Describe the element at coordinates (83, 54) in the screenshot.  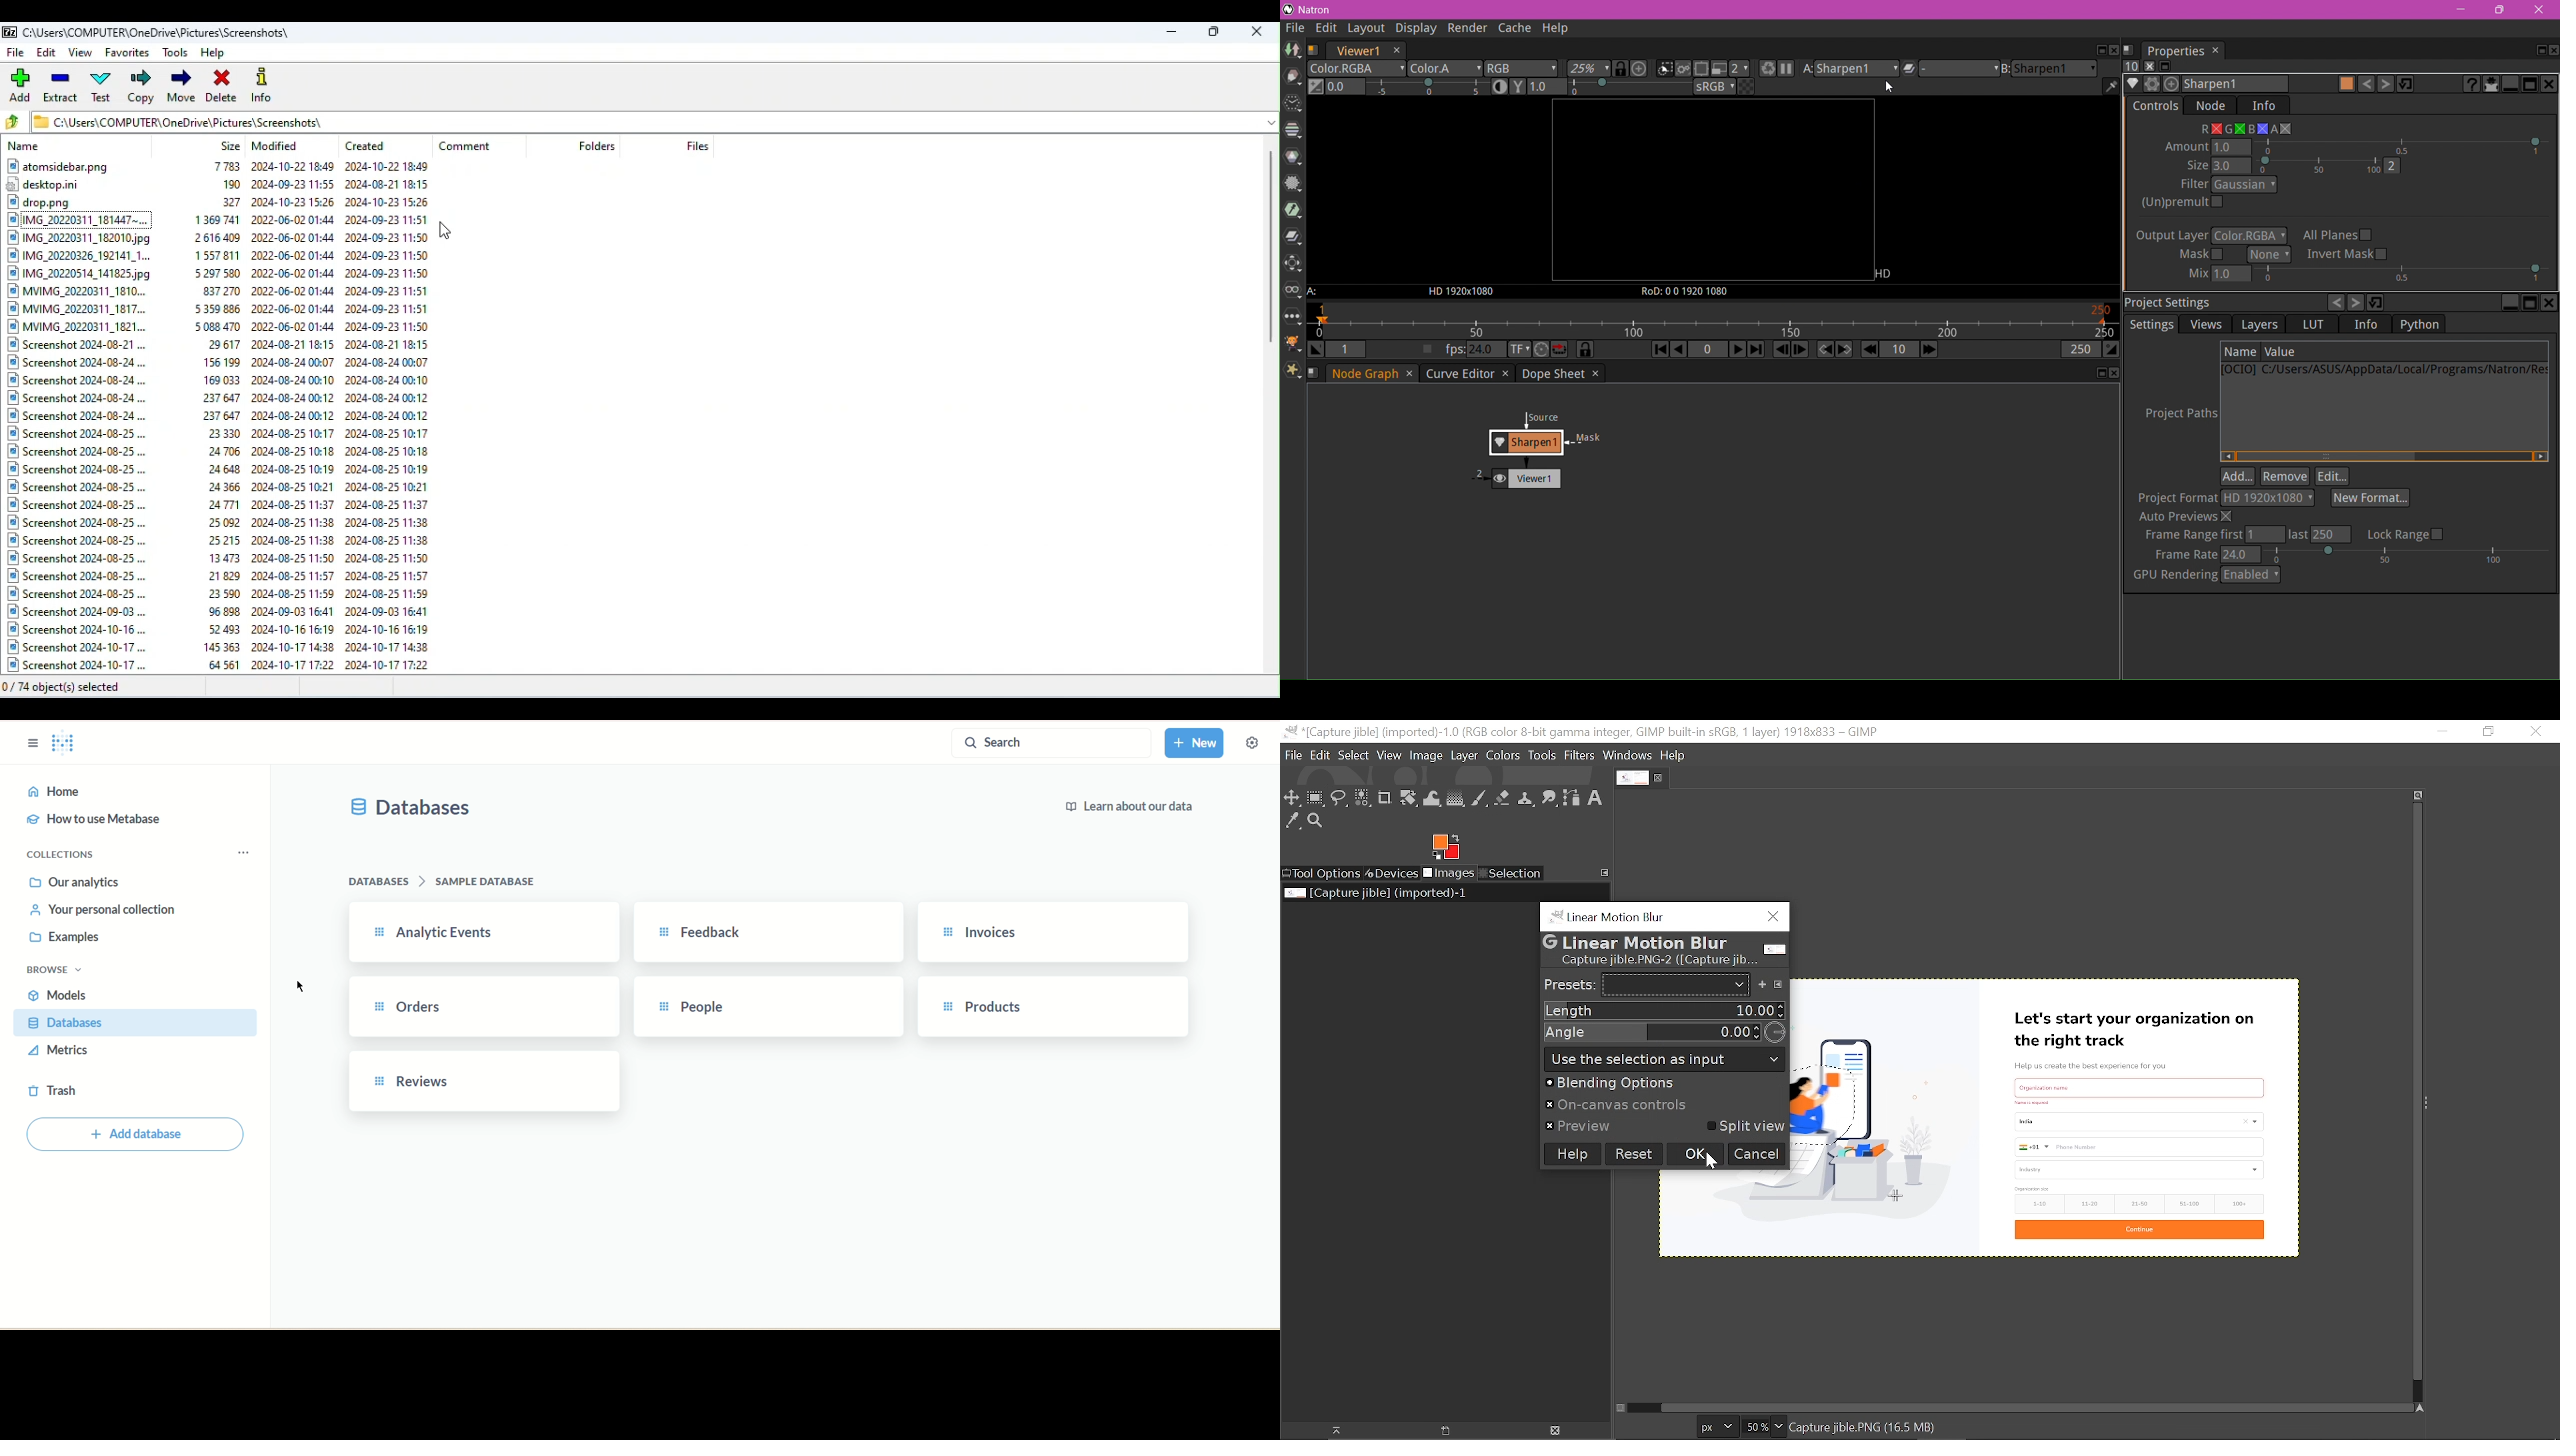
I see `View` at that location.